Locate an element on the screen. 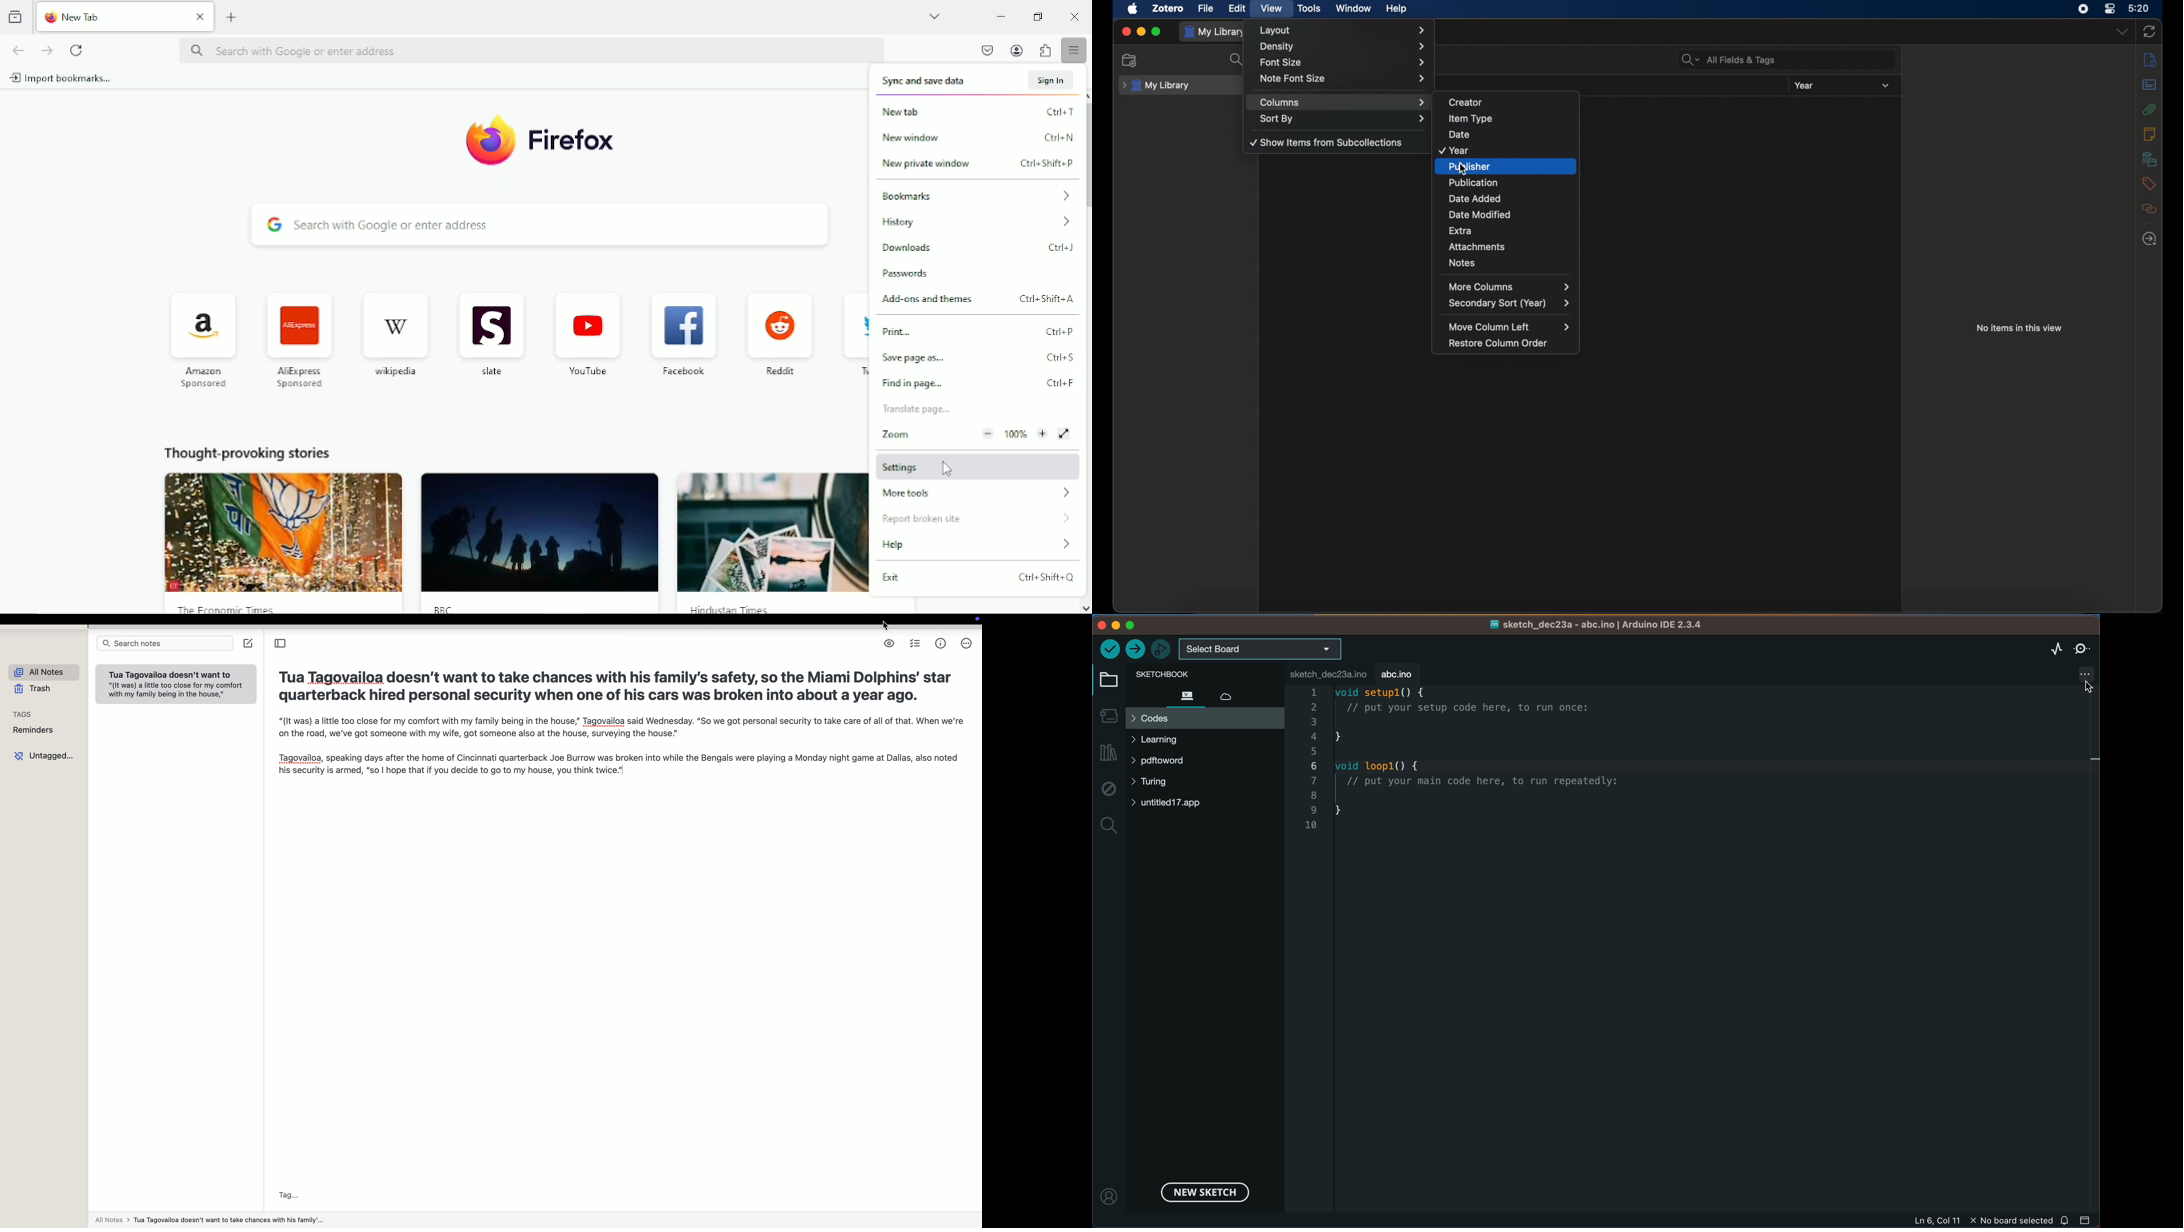 The height and width of the screenshot is (1232, 2184). reddit is located at coordinates (779, 319).